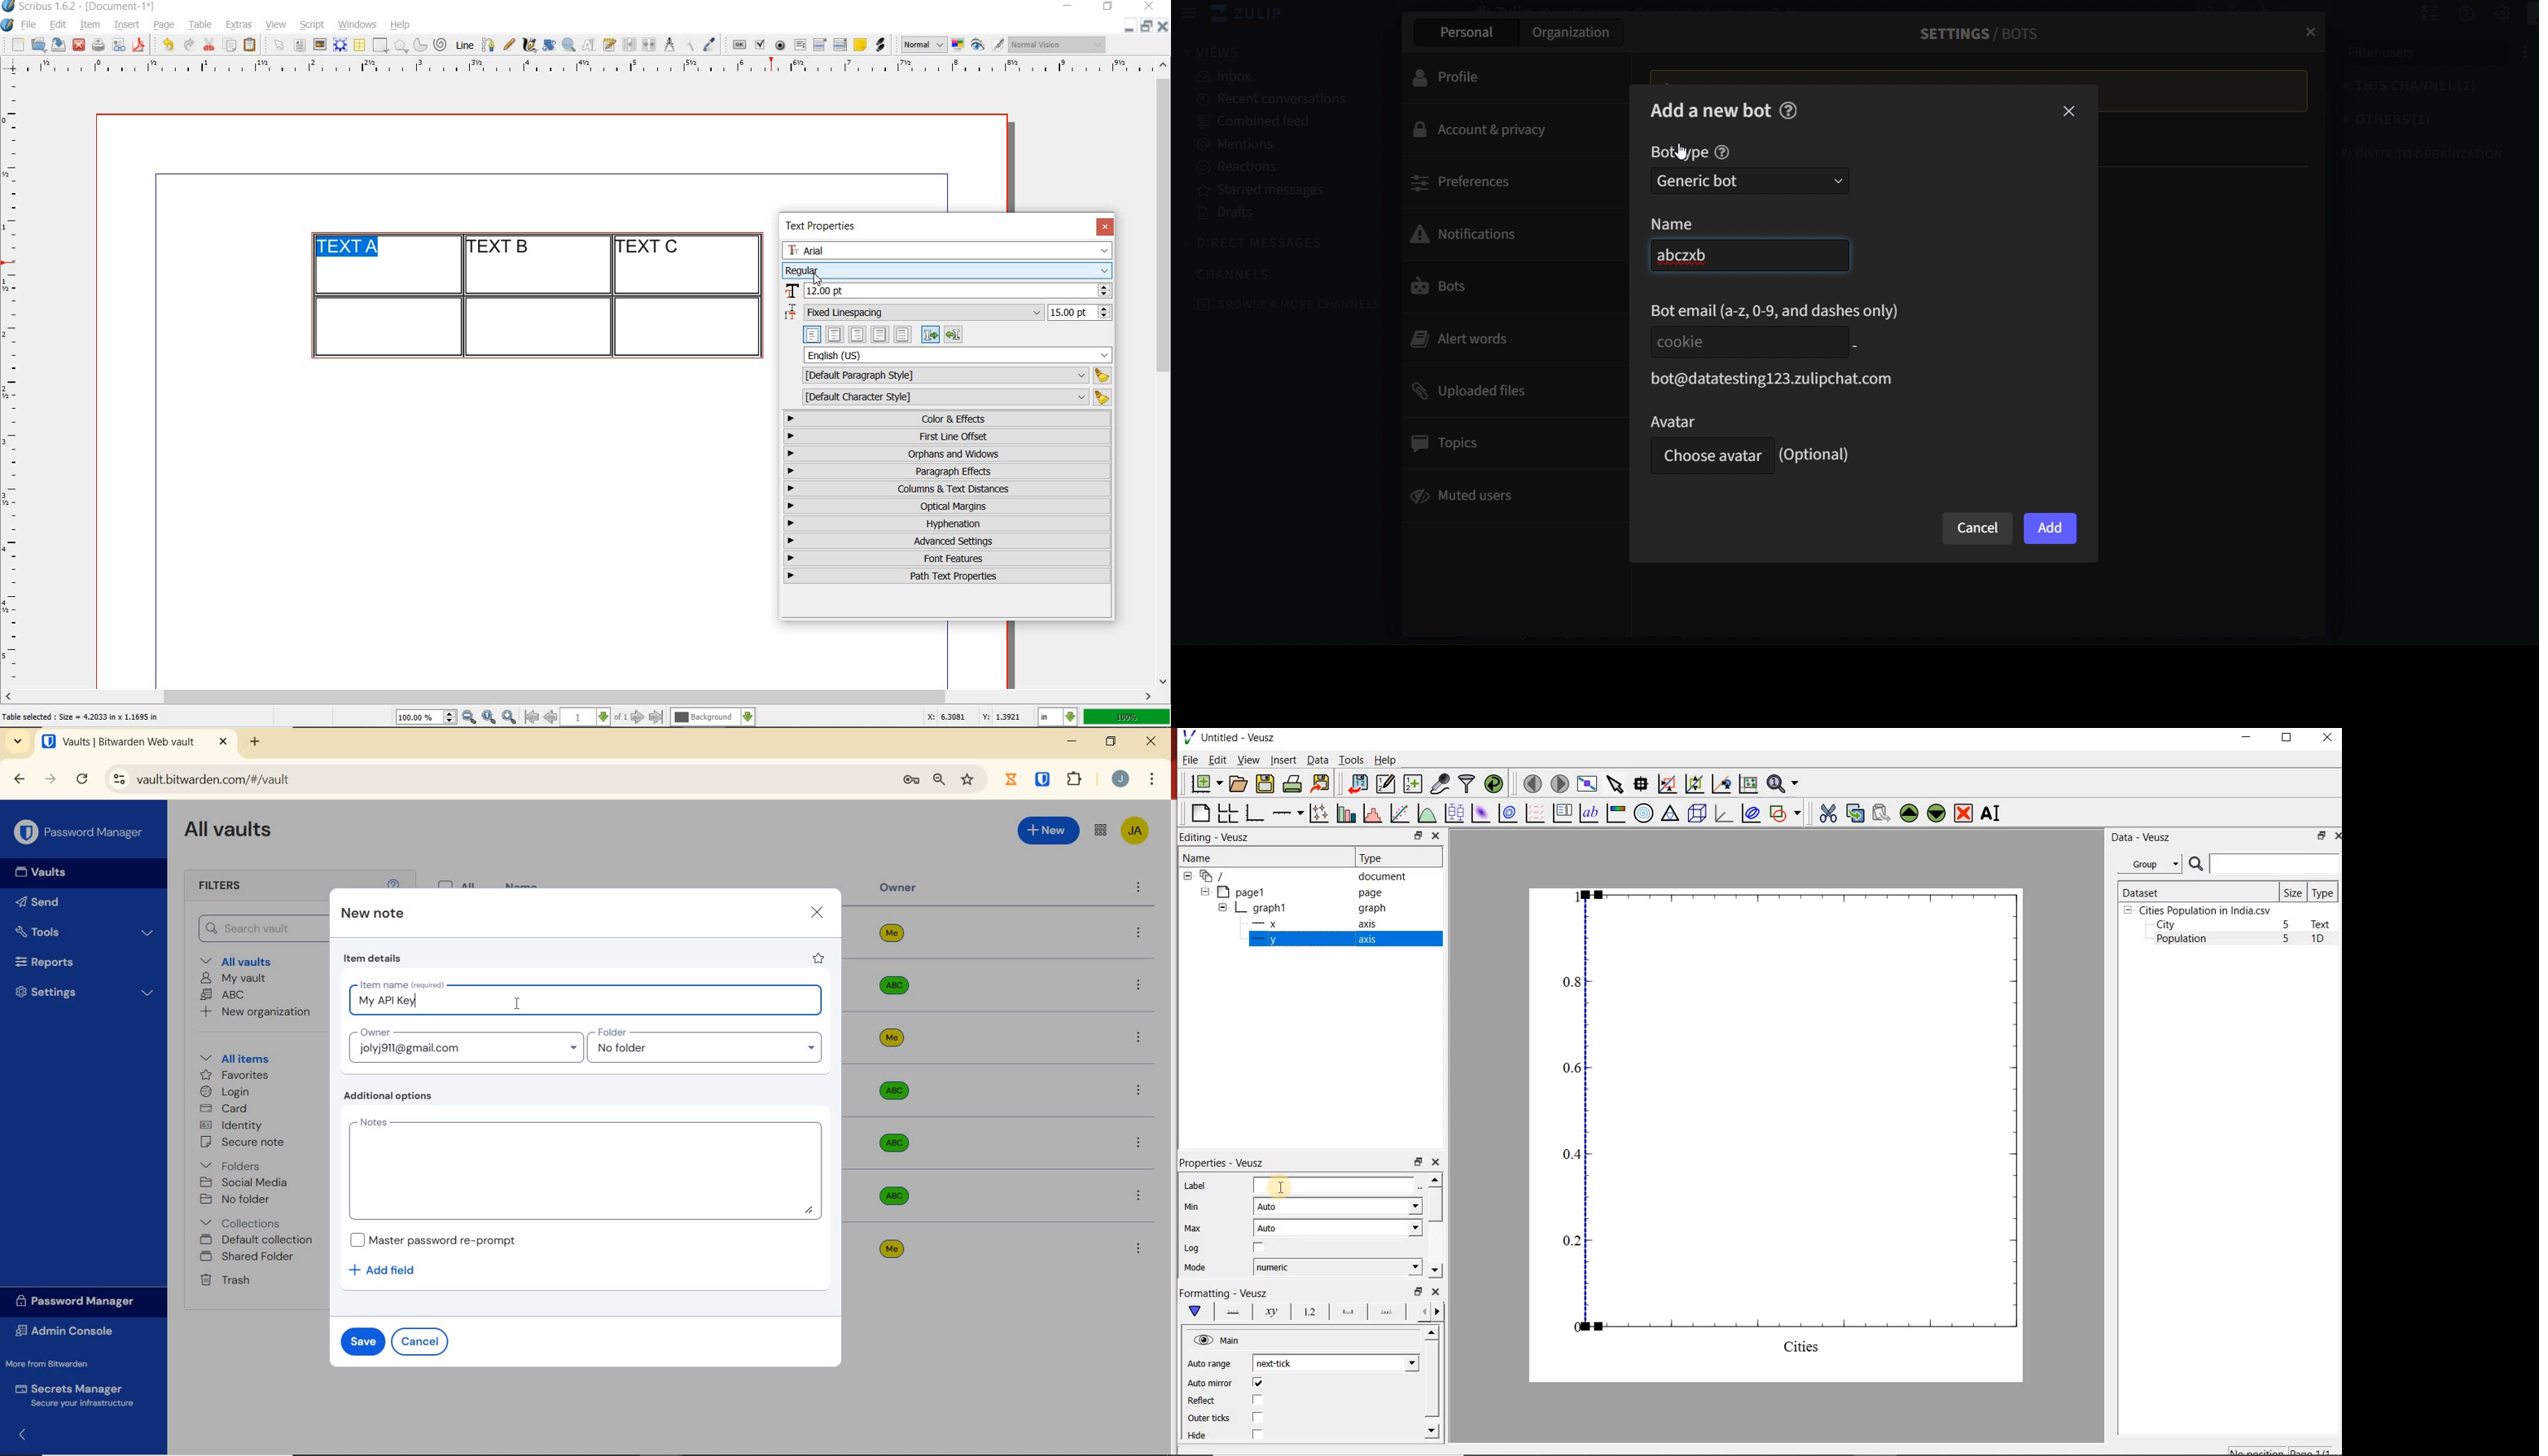 The height and width of the screenshot is (1456, 2548). Describe the element at coordinates (531, 45) in the screenshot. I see `calligraphic line` at that location.